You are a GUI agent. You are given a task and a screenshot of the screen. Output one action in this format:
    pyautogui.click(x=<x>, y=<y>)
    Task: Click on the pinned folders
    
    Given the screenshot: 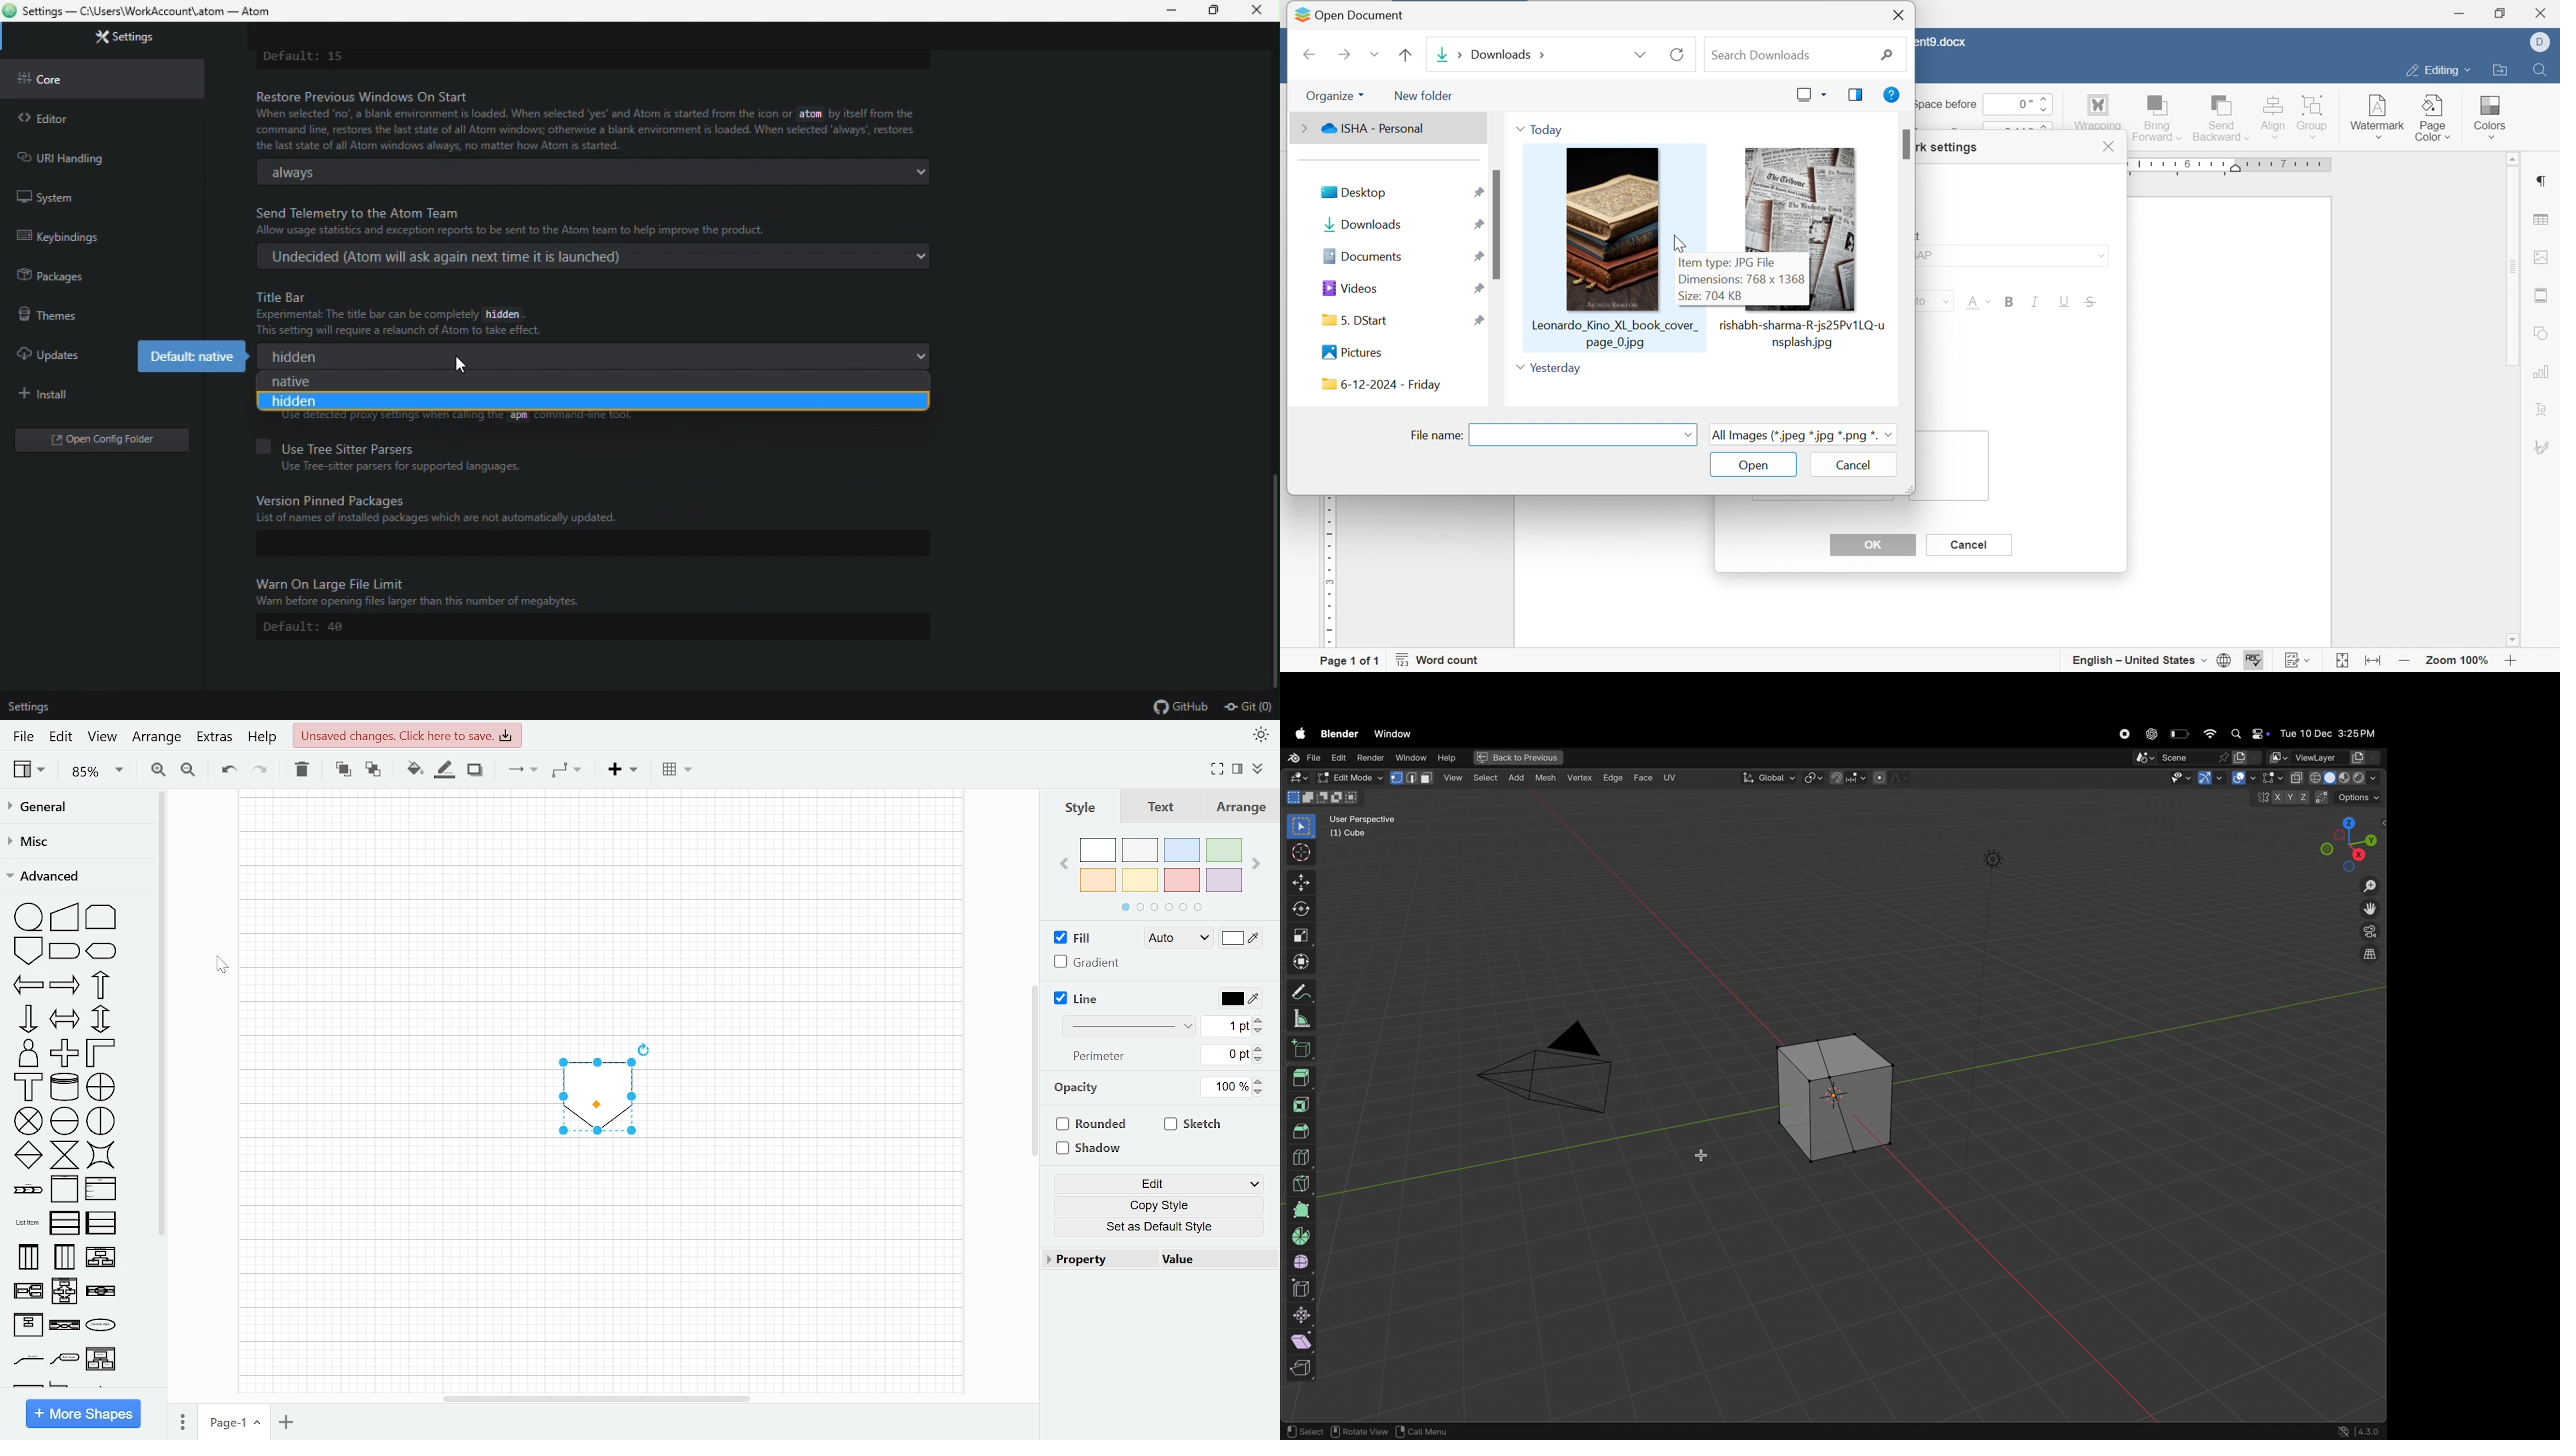 What is the action you would take?
    pyautogui.click(x=1476, y=258)
    